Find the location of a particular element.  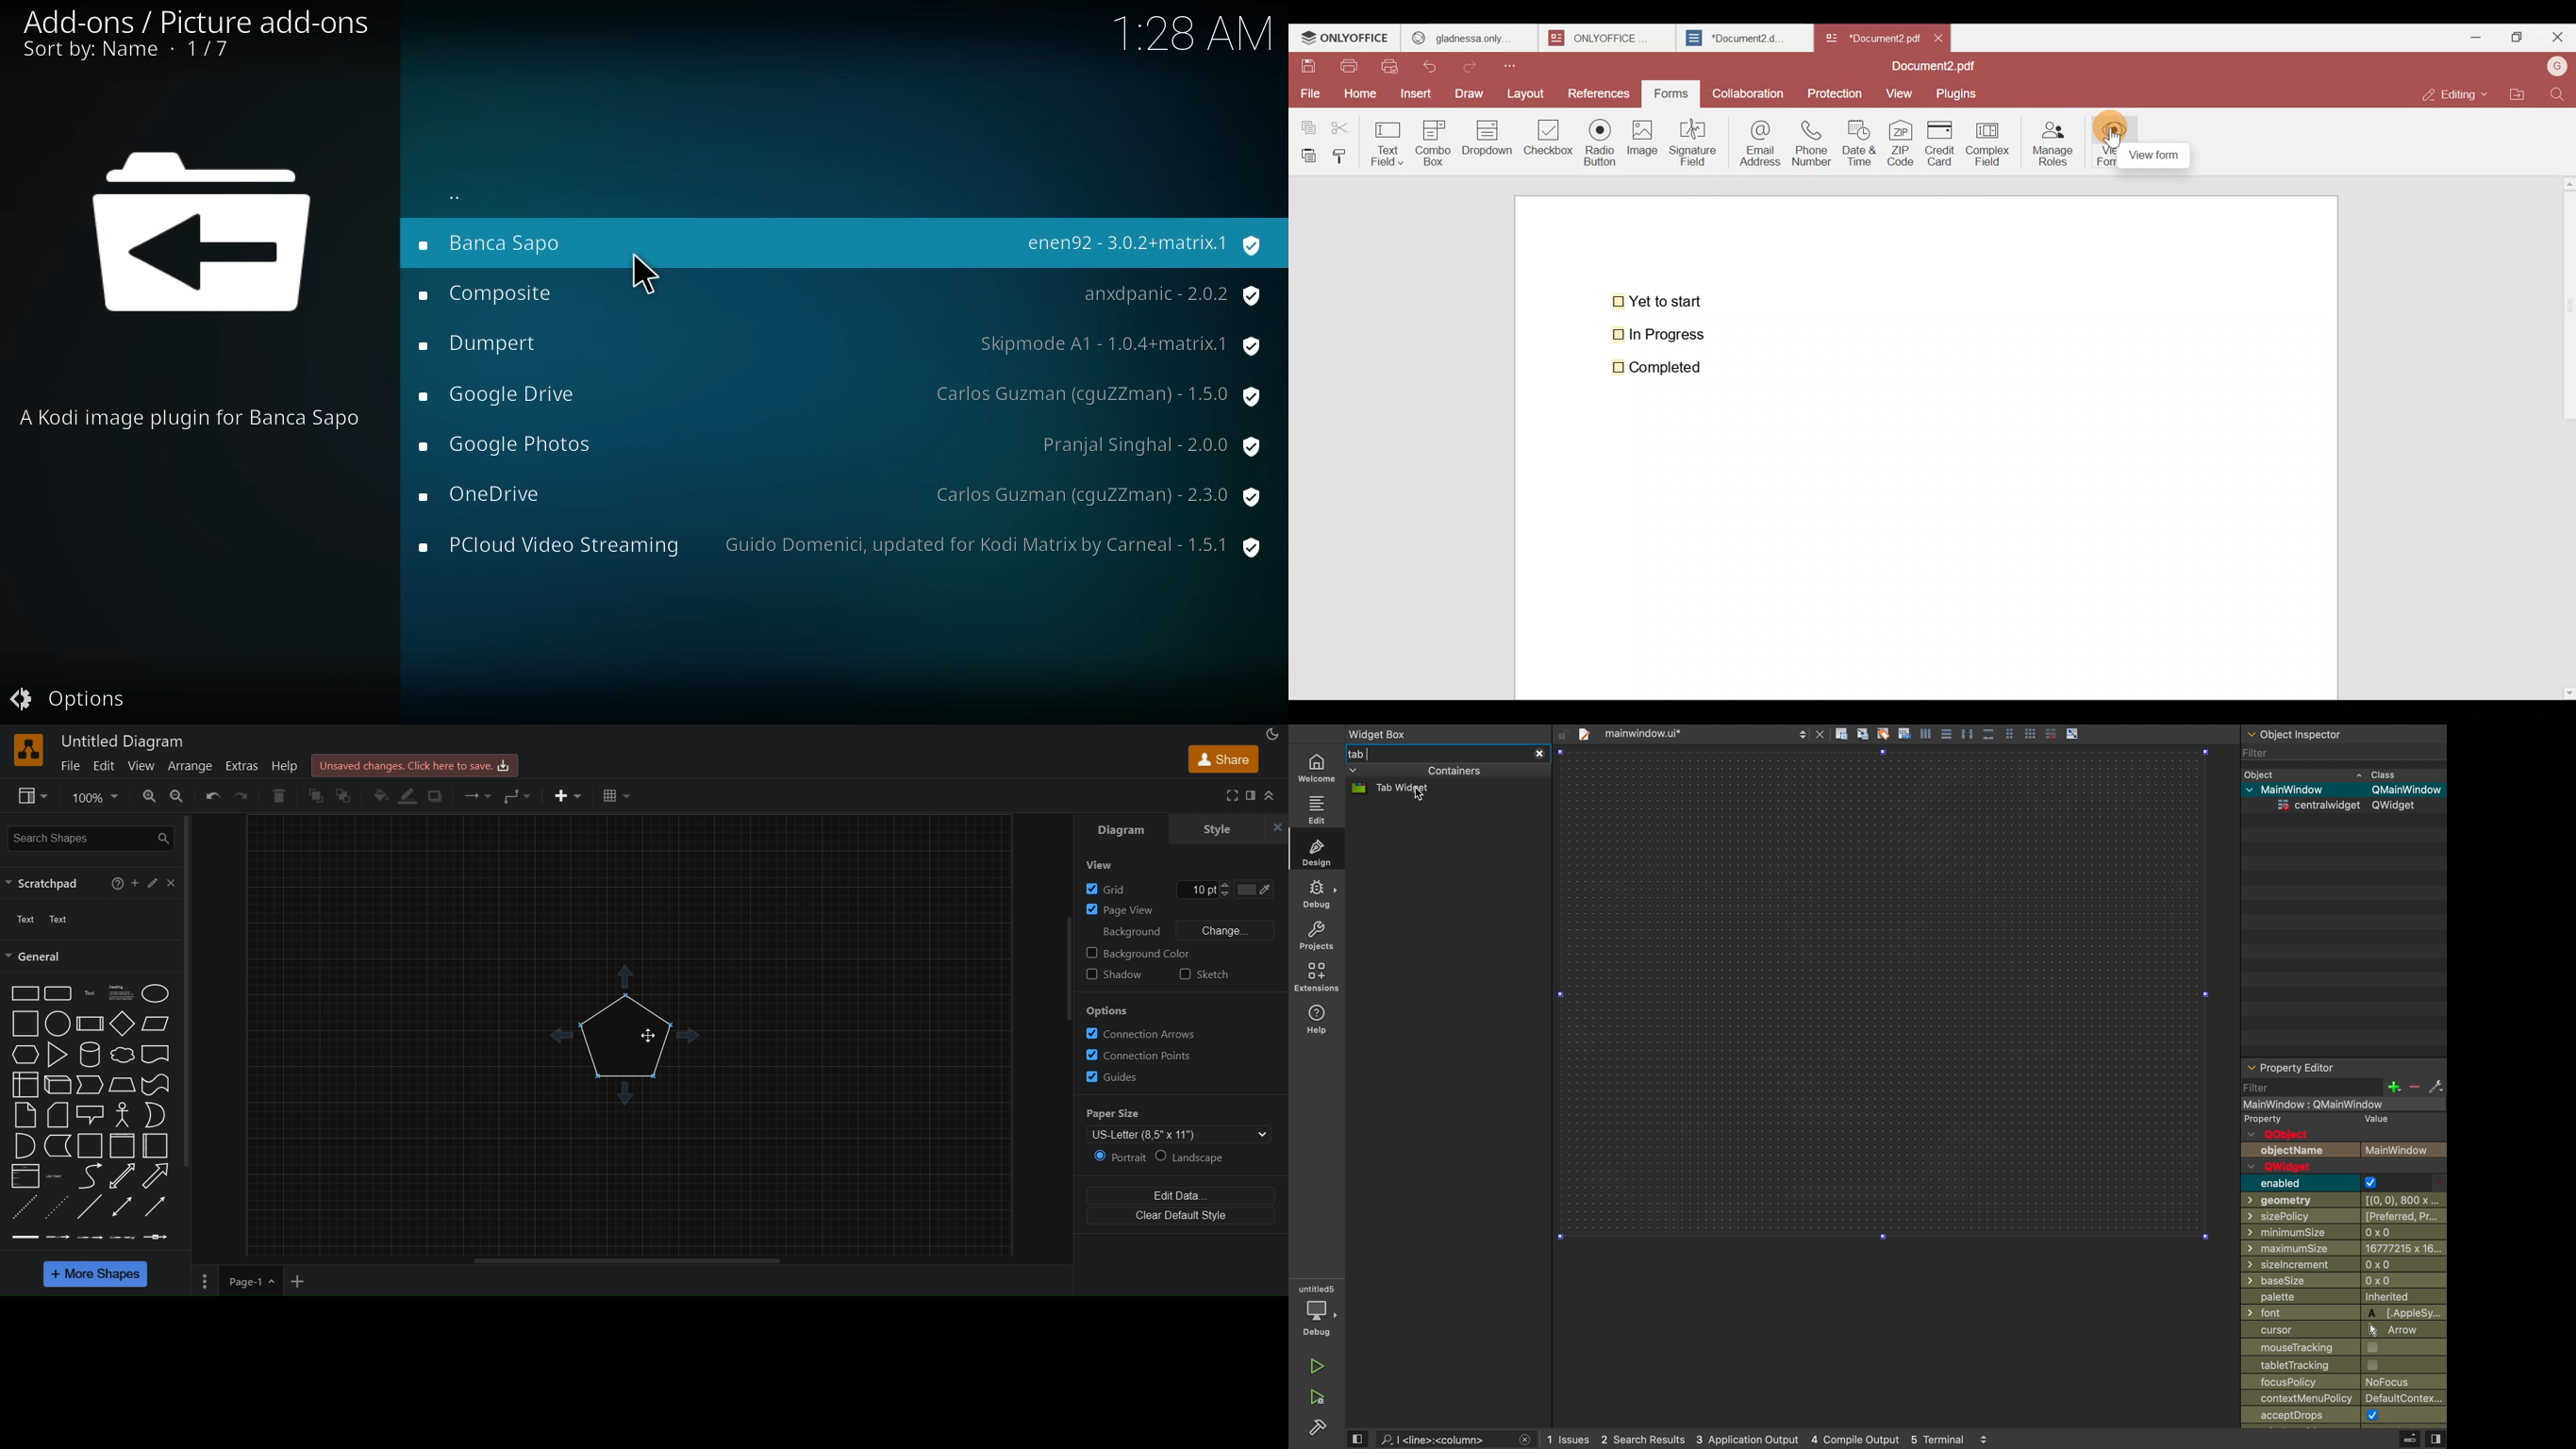

Collaboration is located at coordinates (1749, 90).